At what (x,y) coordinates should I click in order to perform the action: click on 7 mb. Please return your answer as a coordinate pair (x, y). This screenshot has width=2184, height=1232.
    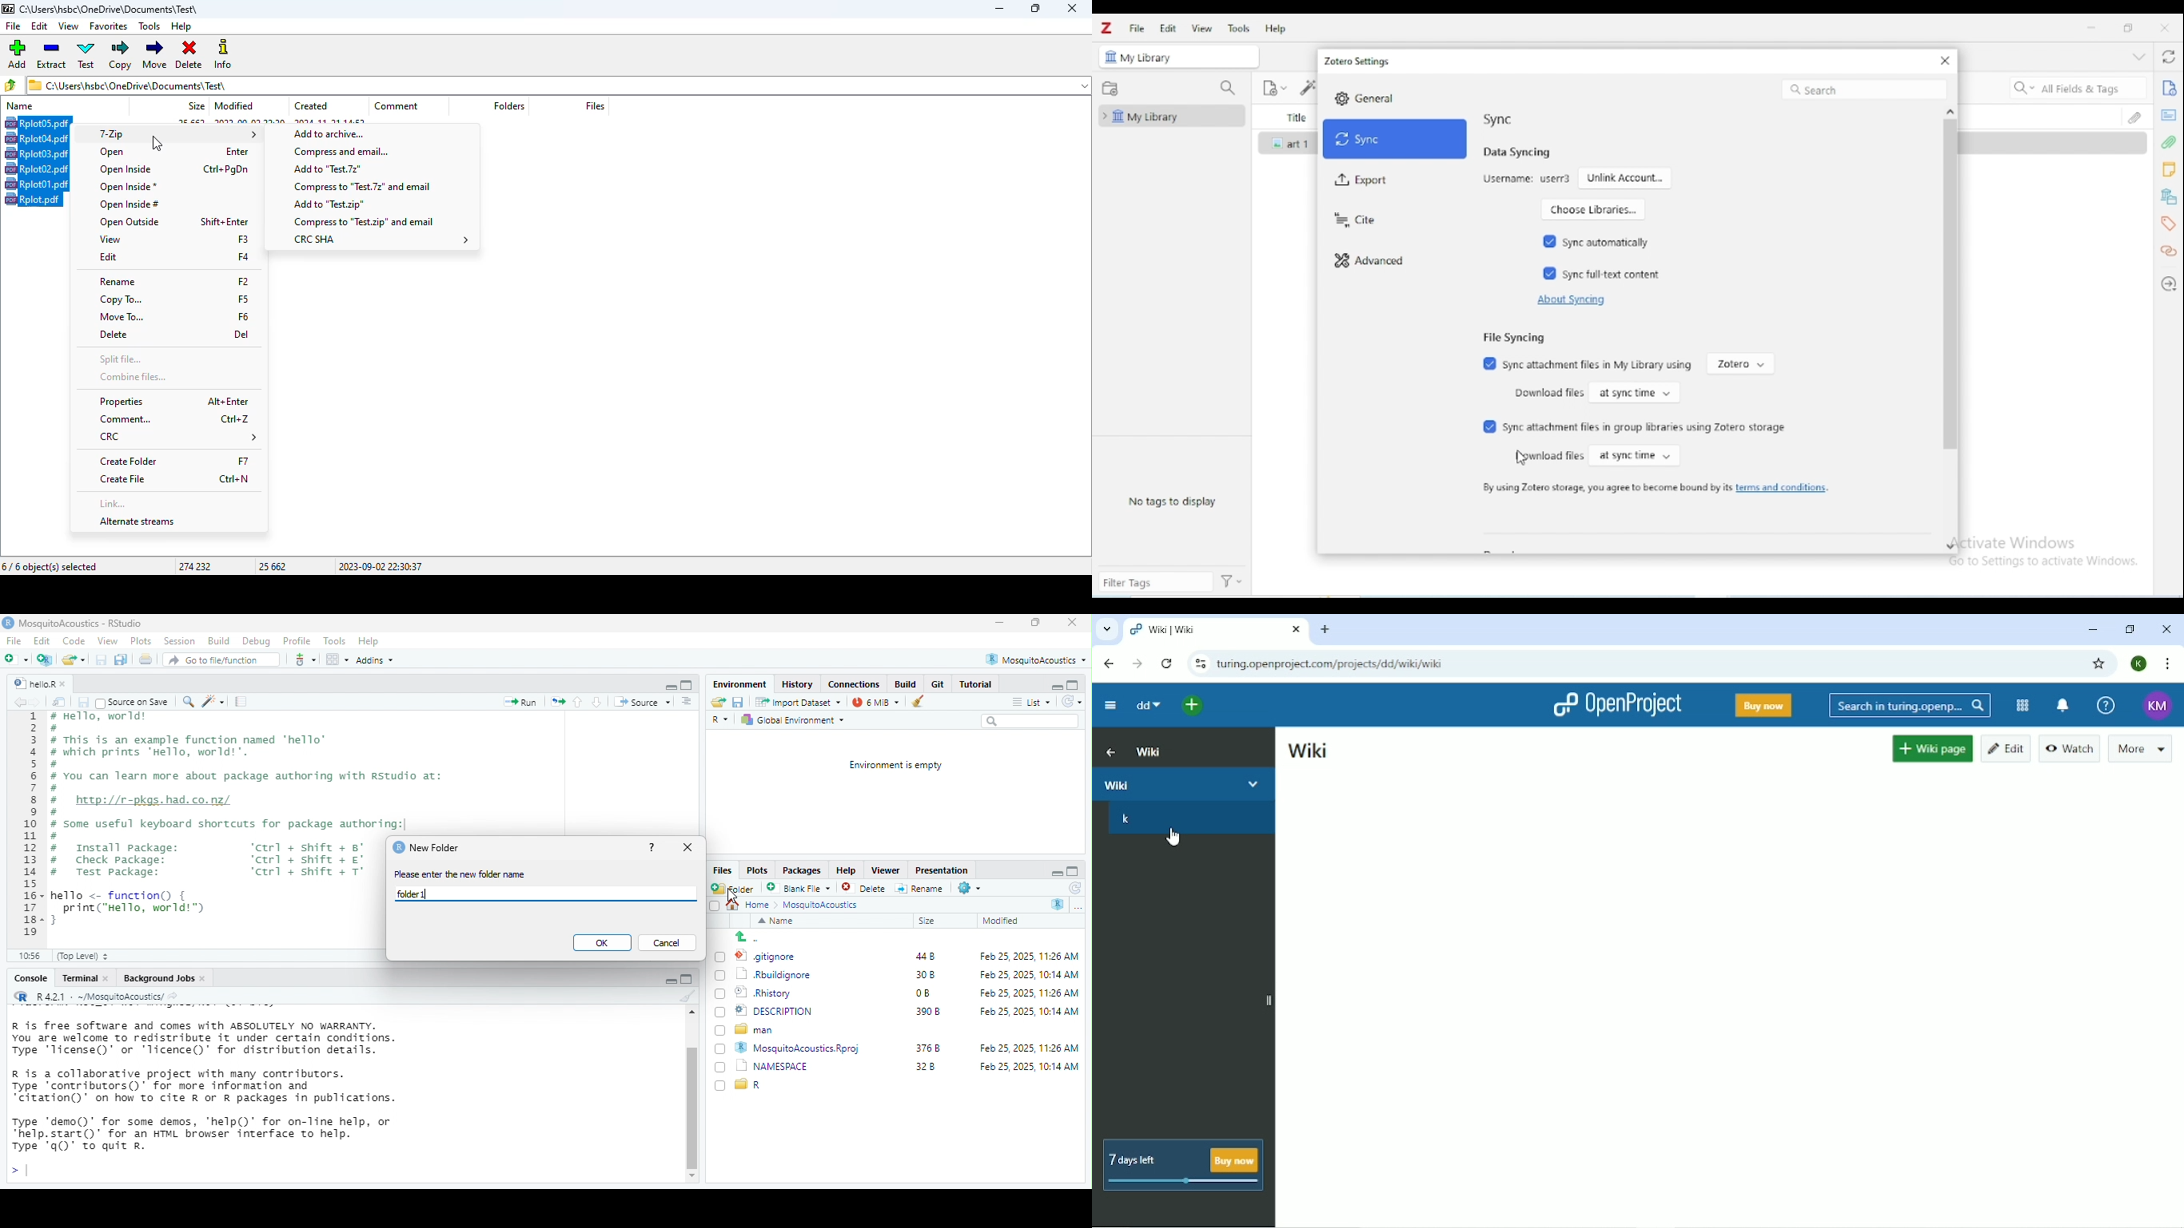
    Looking at the image, I should click on (878, 702).